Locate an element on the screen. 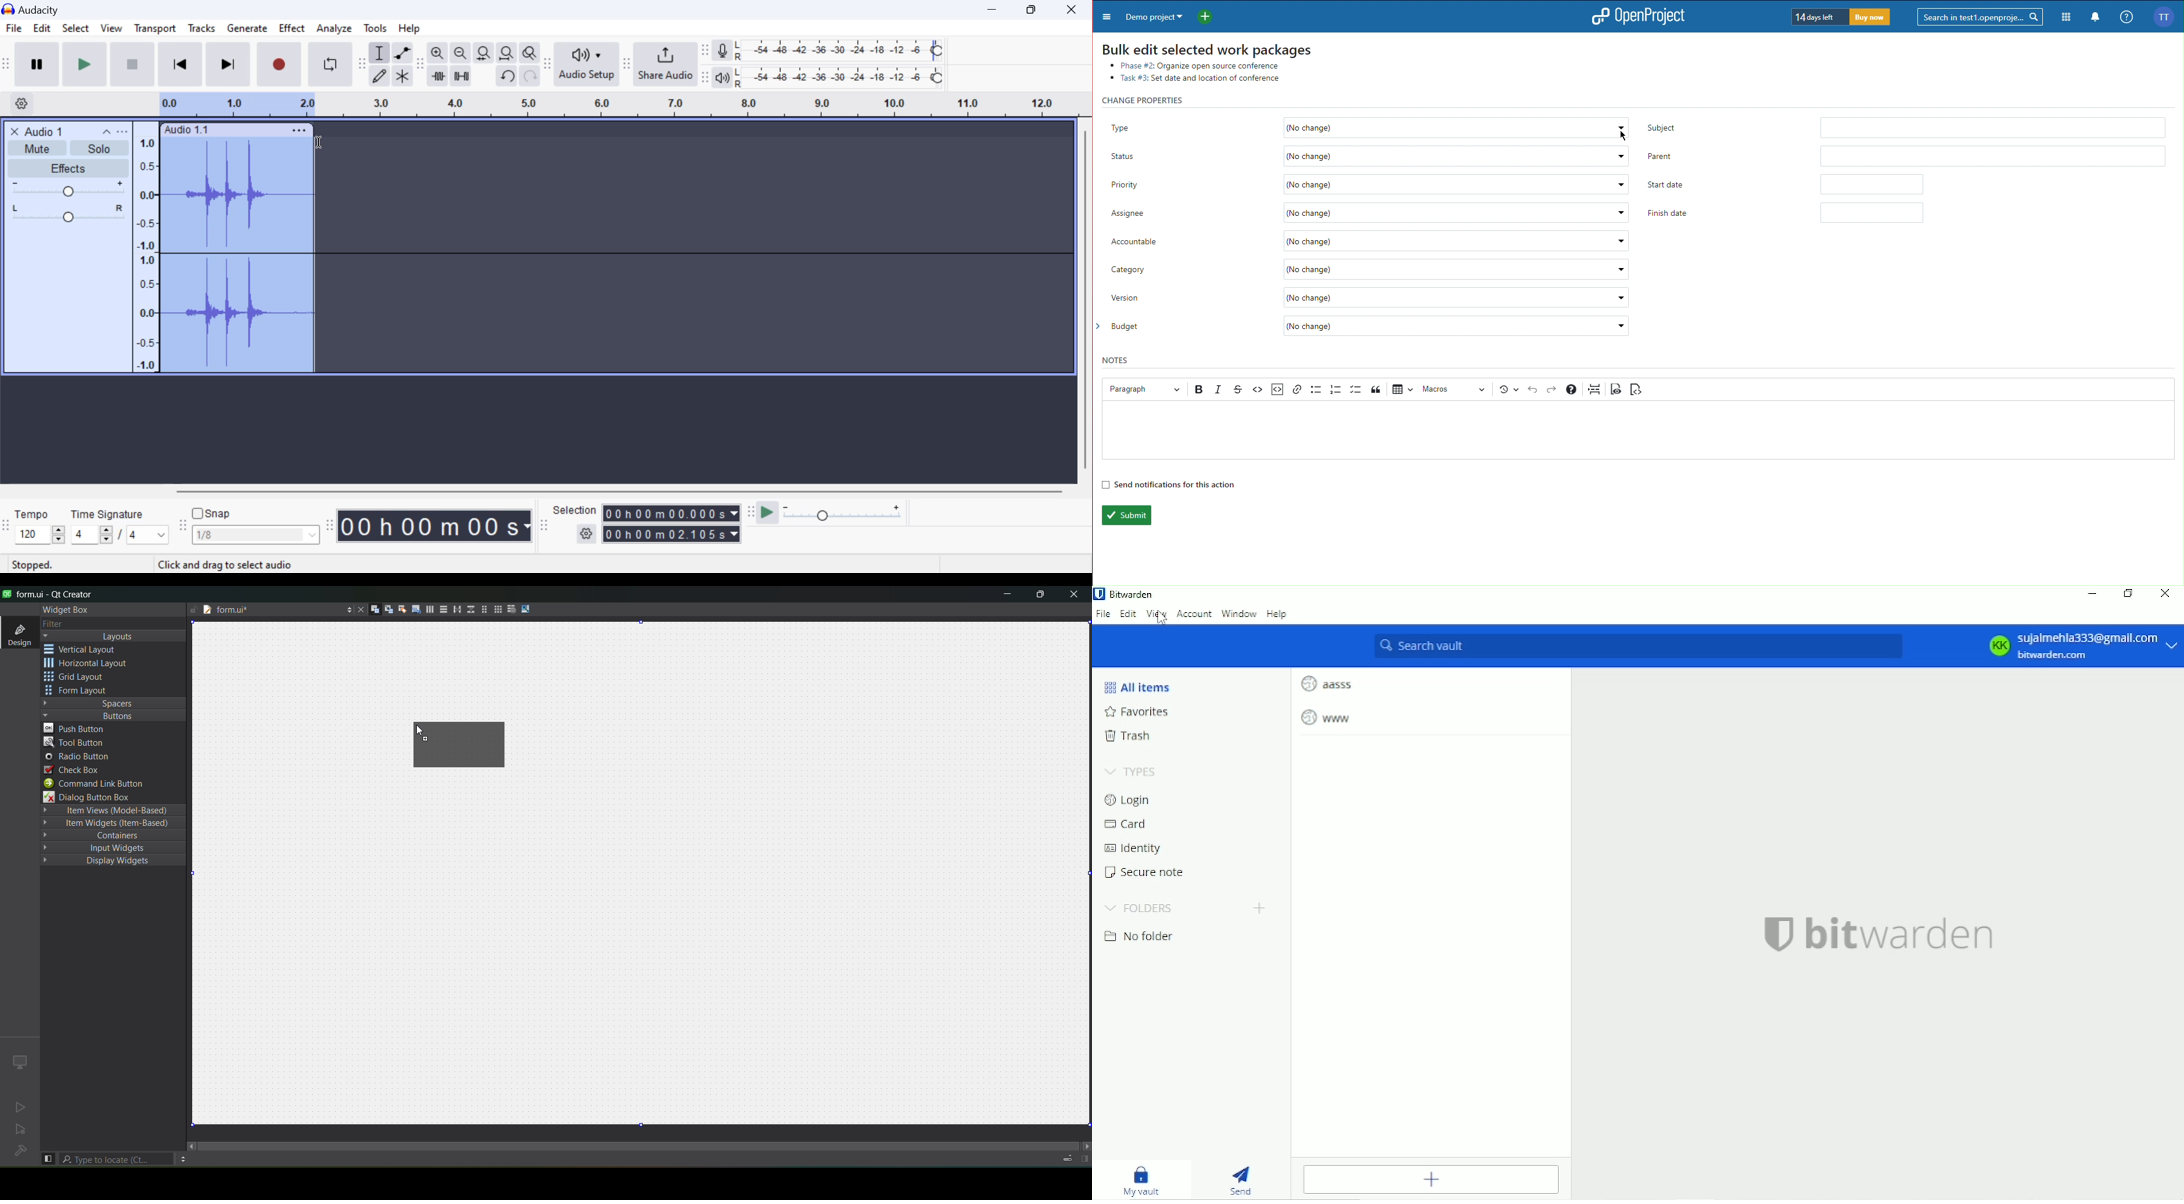  edit signals is located at coordinates (388, 611).